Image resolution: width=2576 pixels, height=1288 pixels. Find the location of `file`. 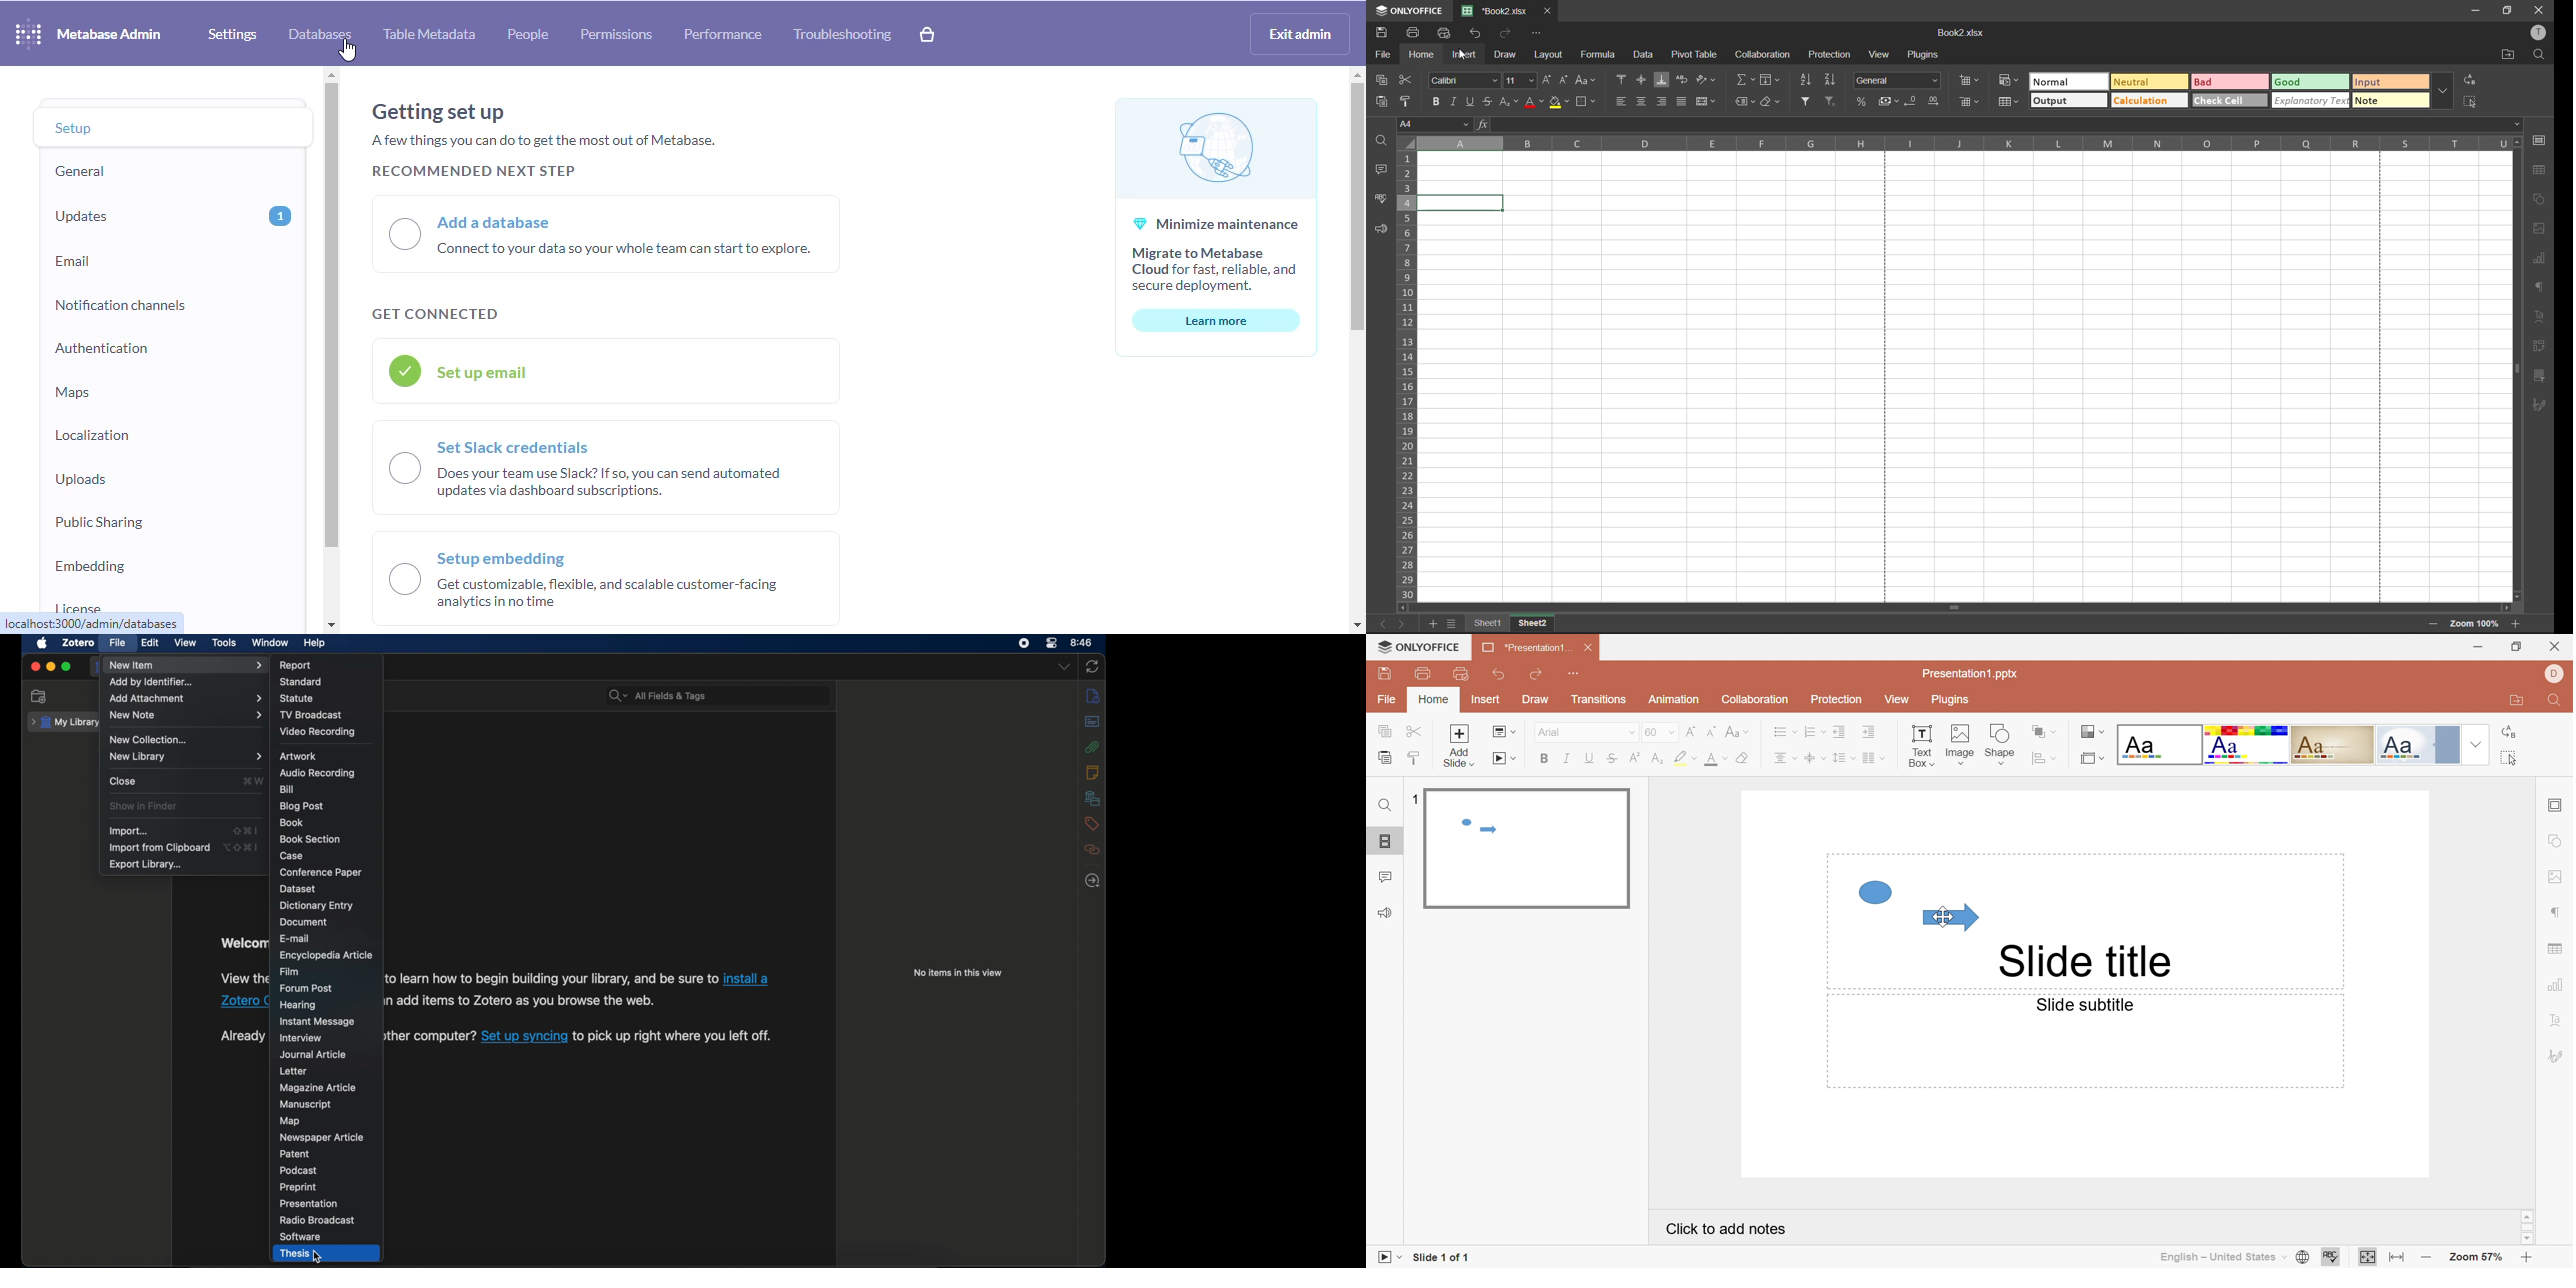

file is located at coordinates (1381, 56).